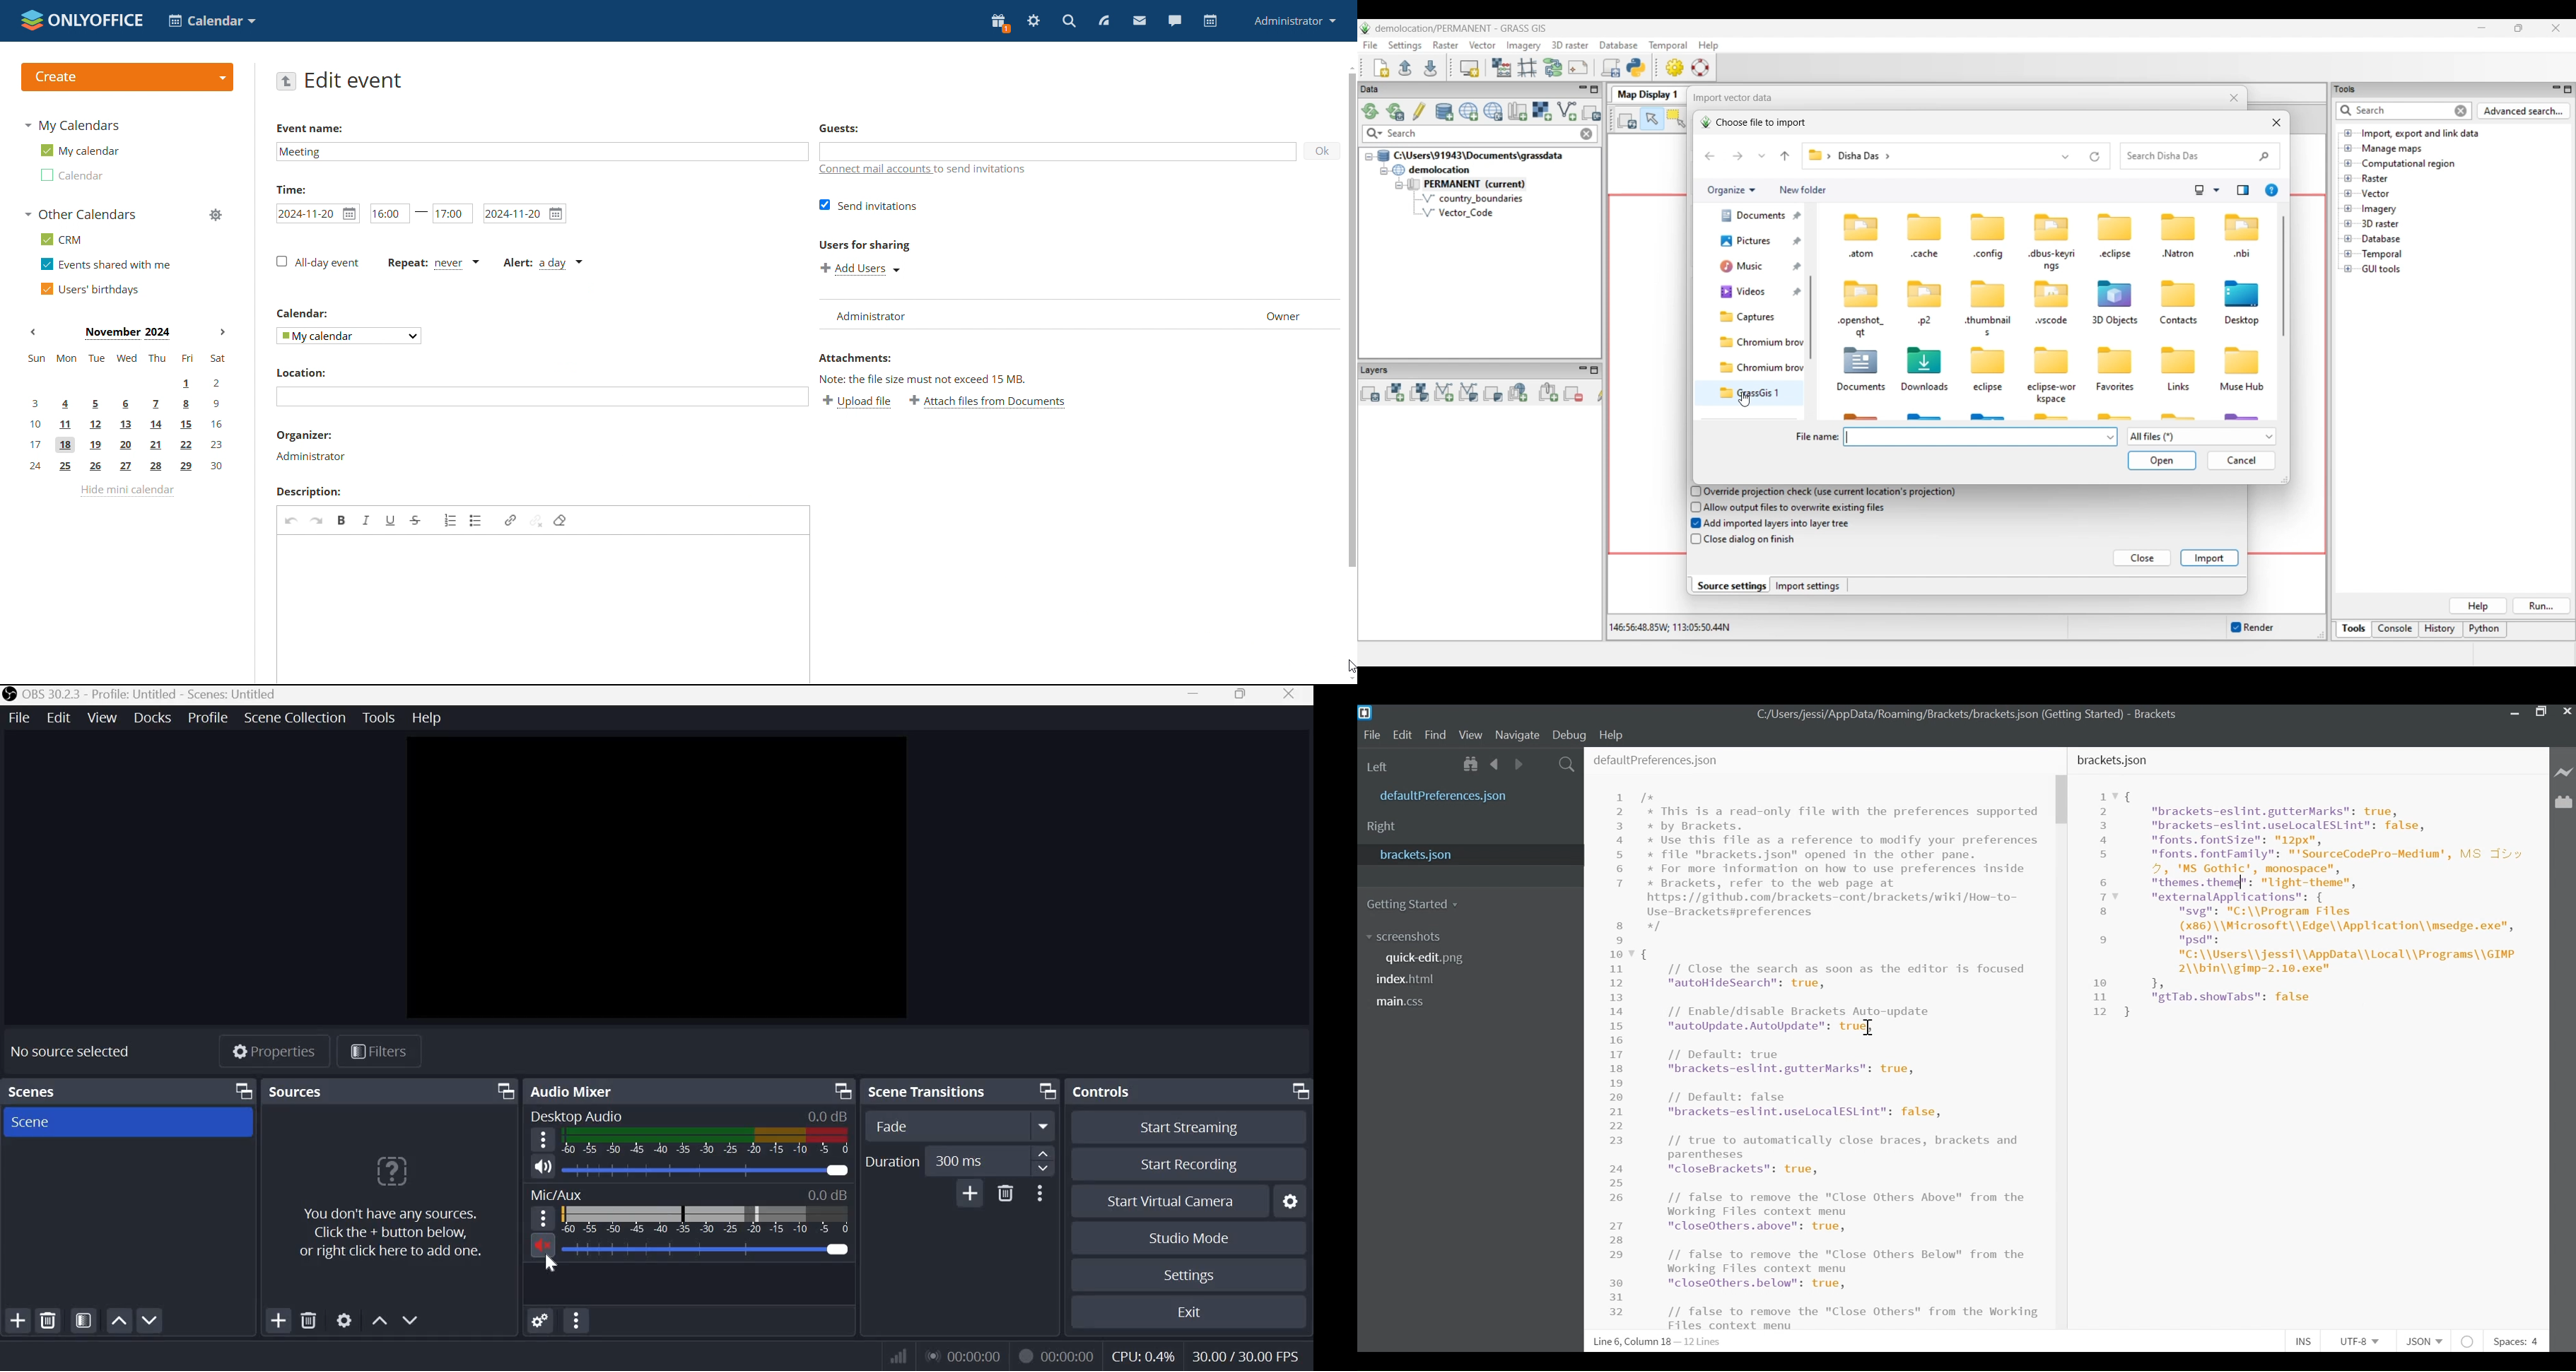 This screenshot has height=1372, width=2576. I want to click on Remove selected scene, so click(47, 1319).